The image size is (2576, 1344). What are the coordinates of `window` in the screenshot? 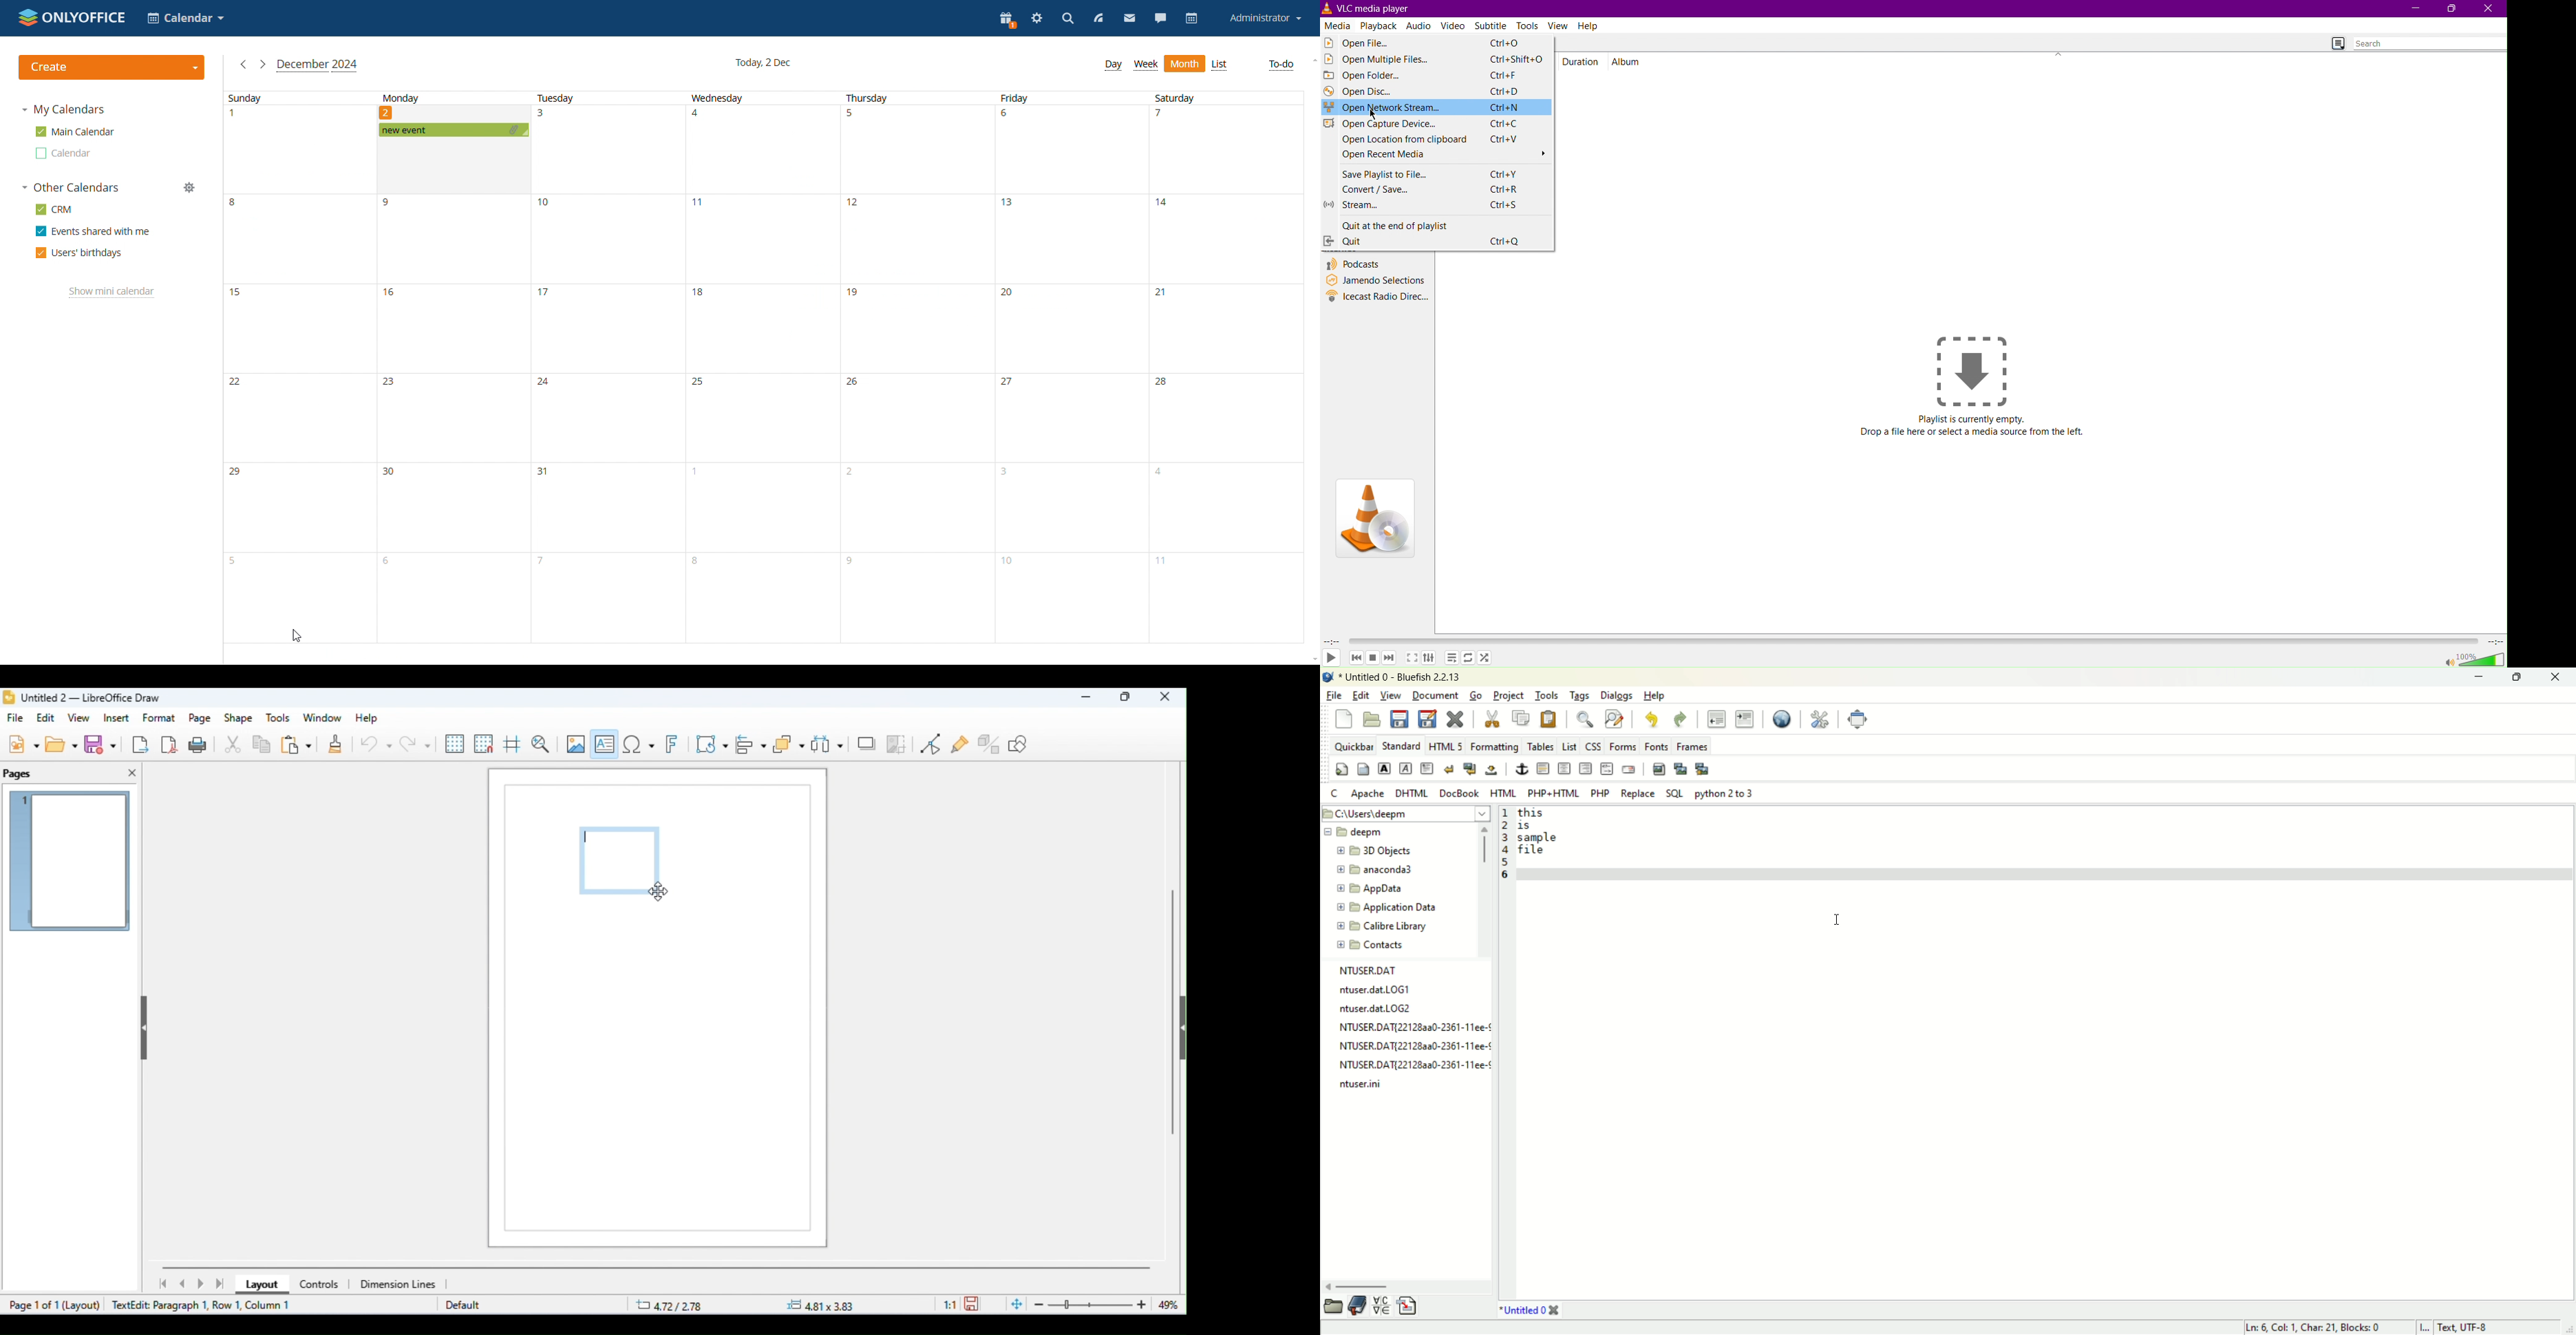 It's located at (323, 718).